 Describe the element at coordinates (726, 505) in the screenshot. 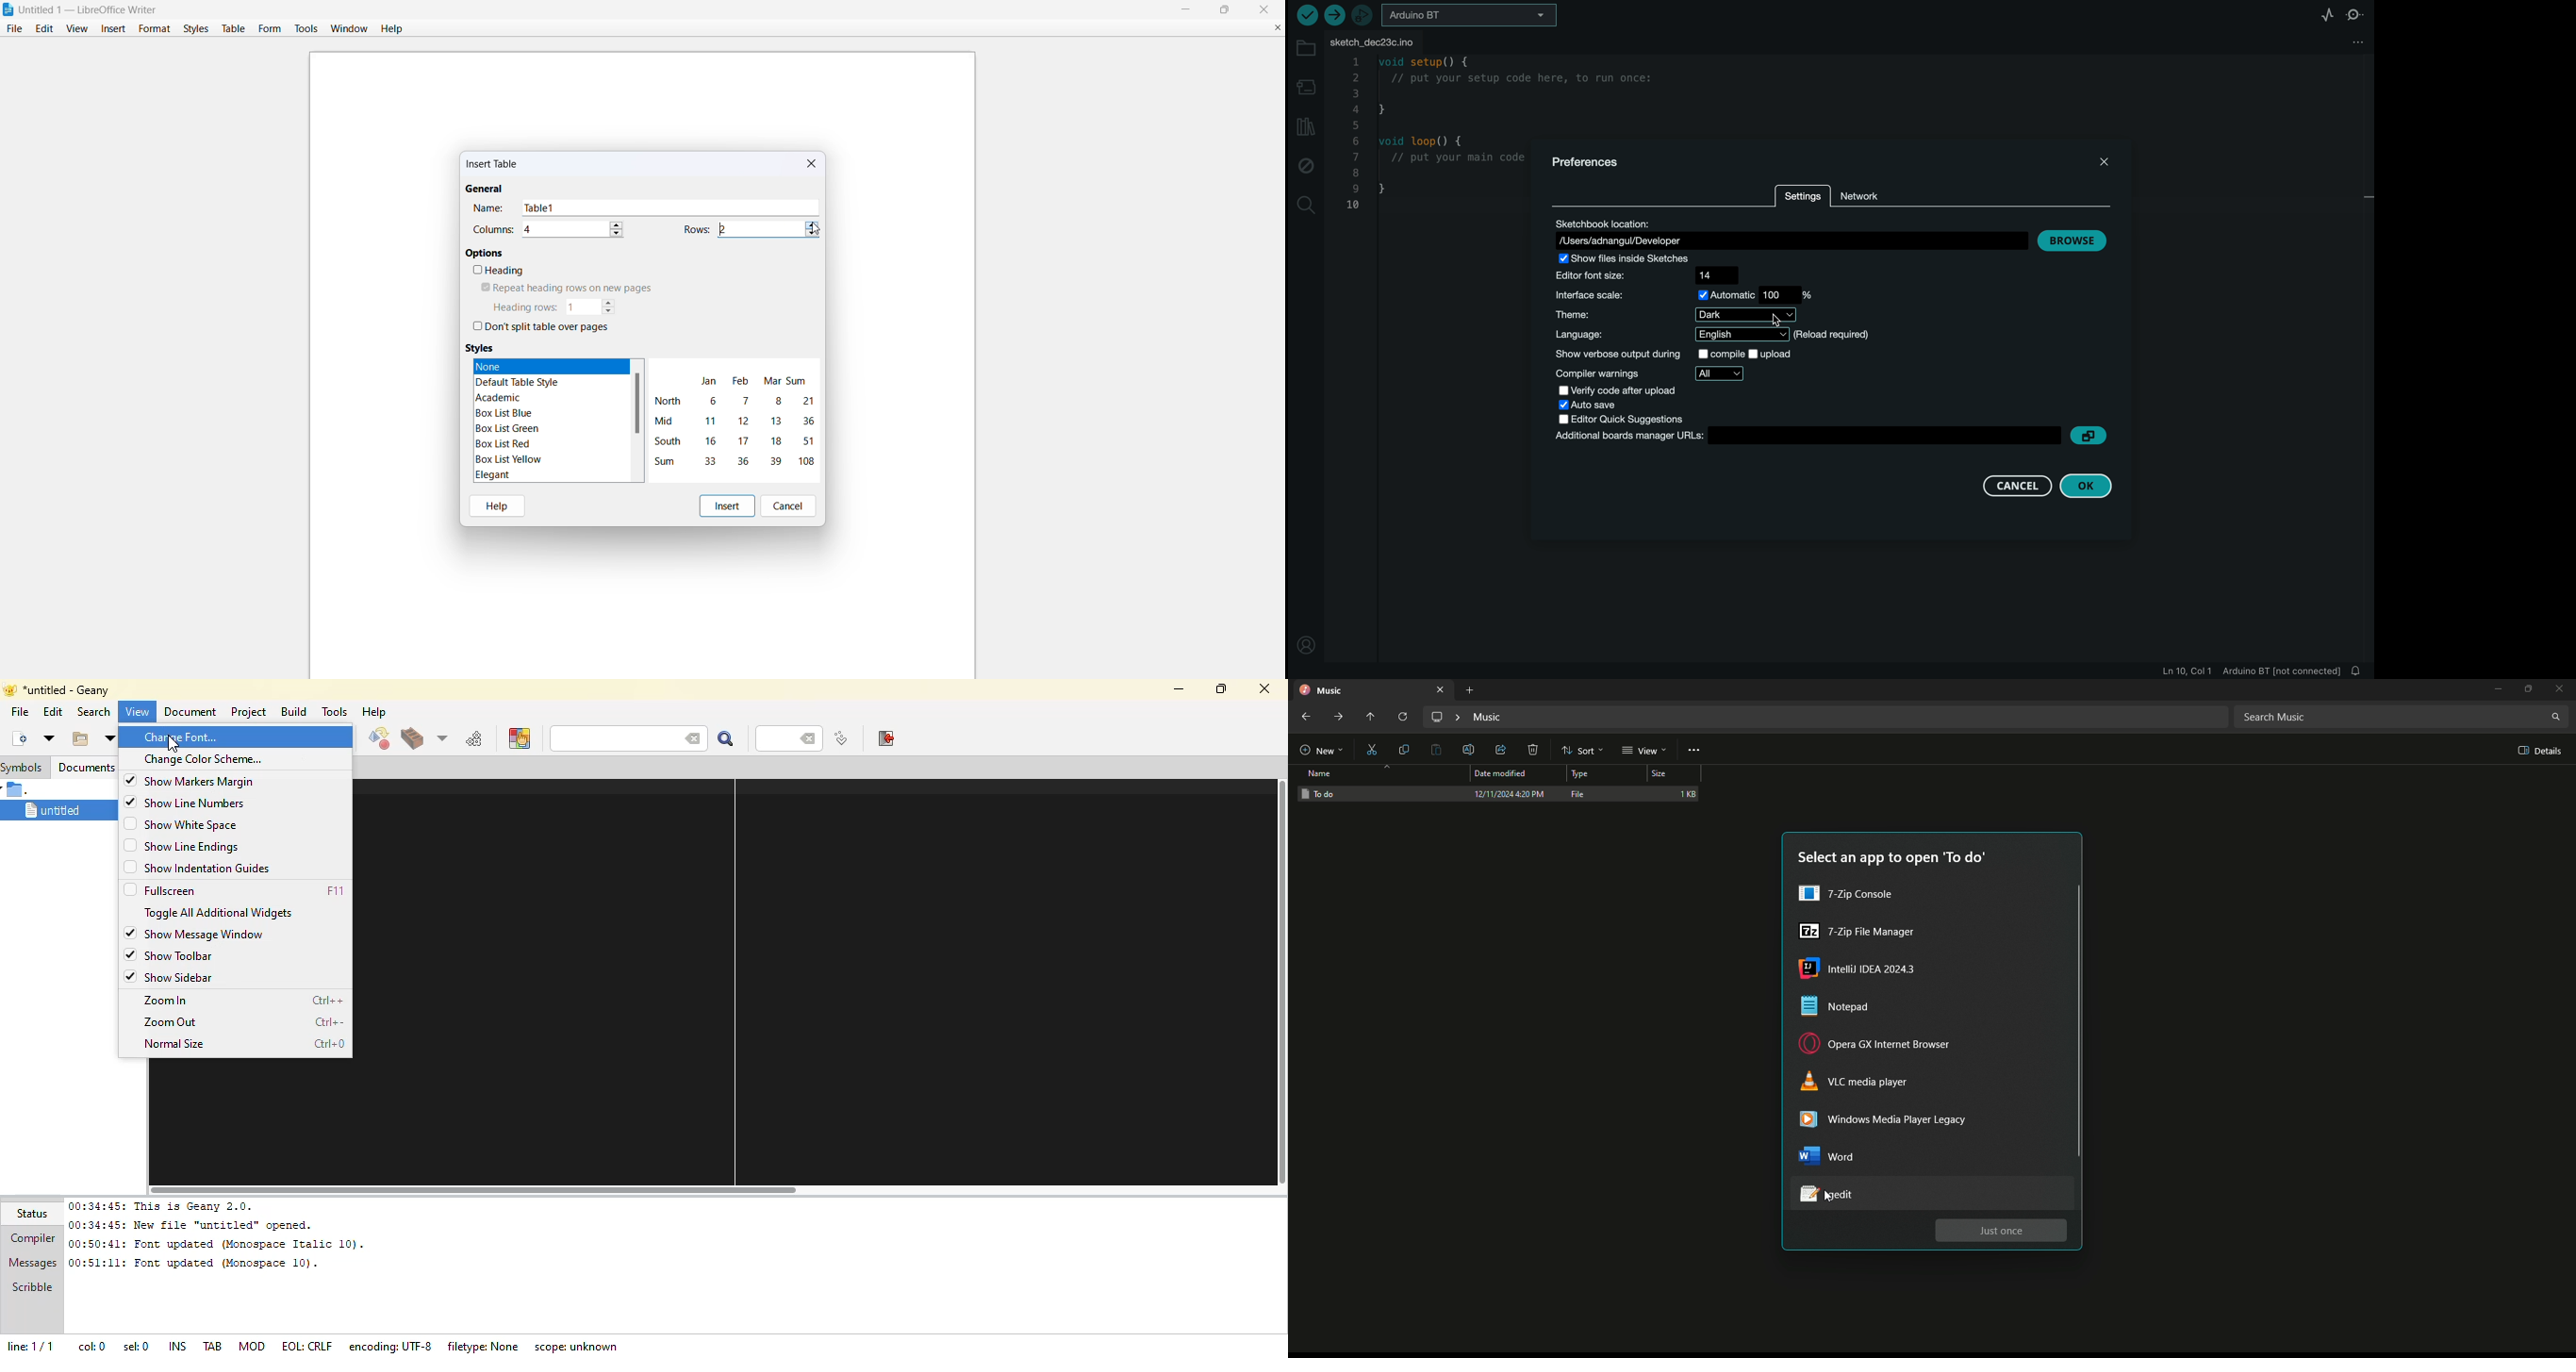

I see `insert` at that location.